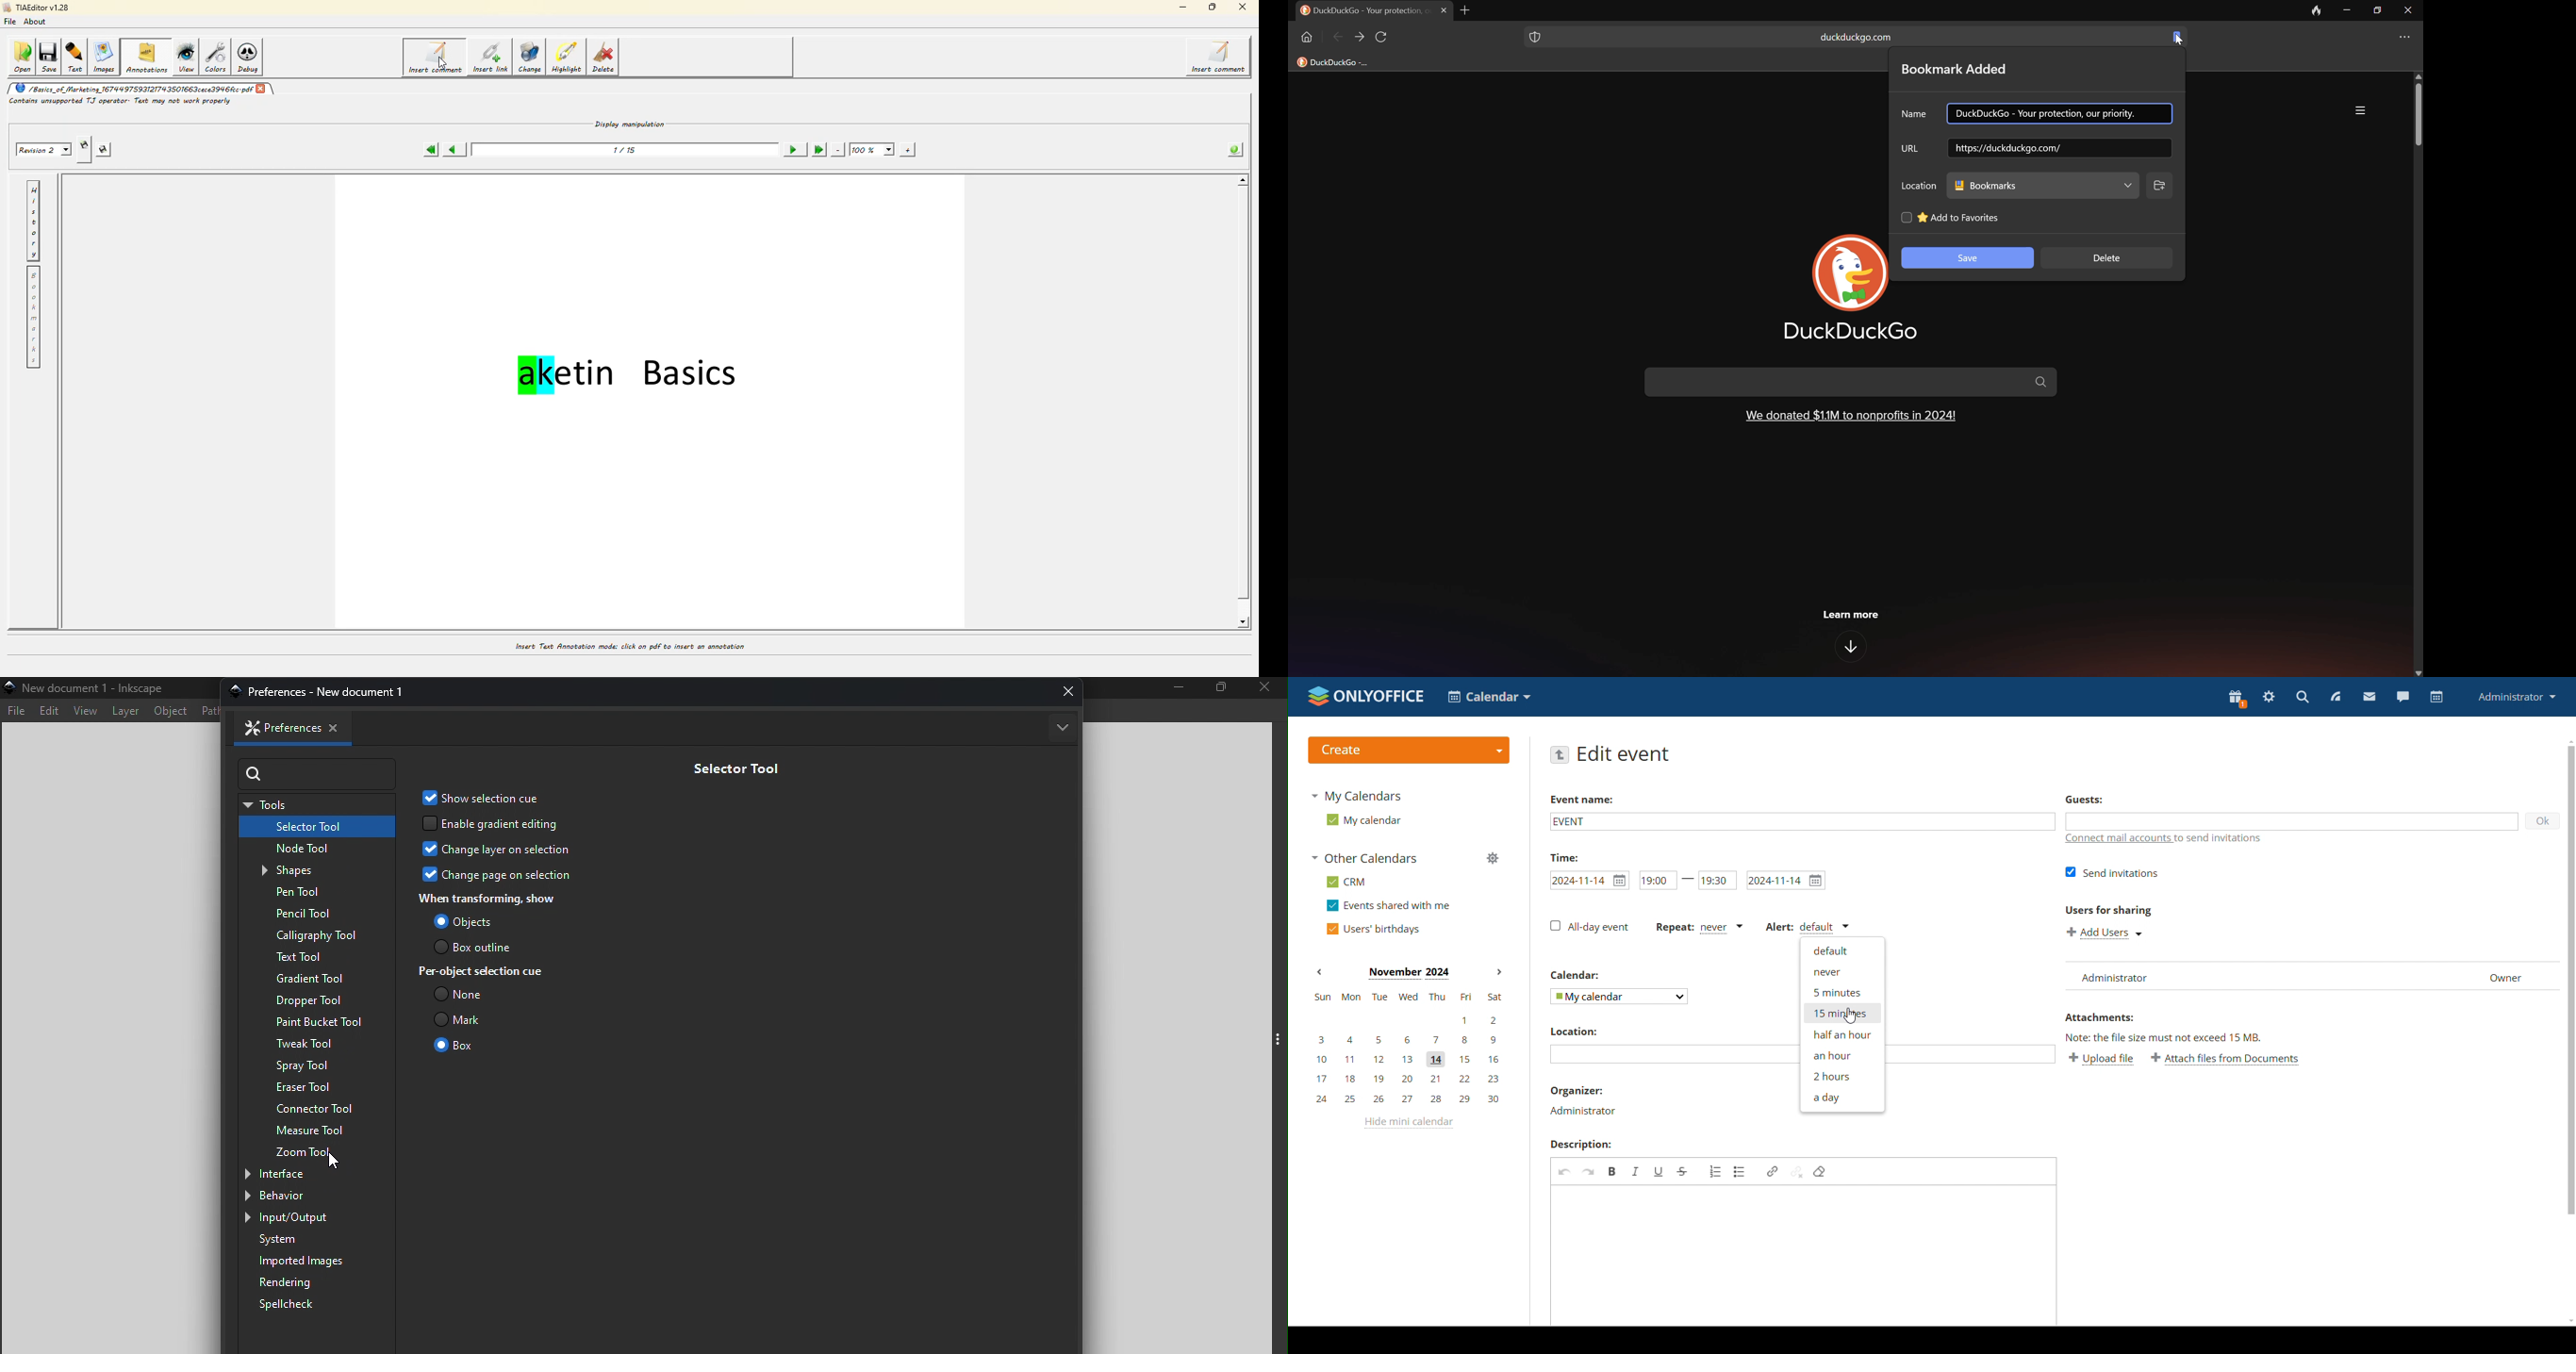 This screenshot has width=2576, height=1372. Describe the element at coordinates (1852, 273) in the screenshot. I see `DuckDuckGo logo` at that location.